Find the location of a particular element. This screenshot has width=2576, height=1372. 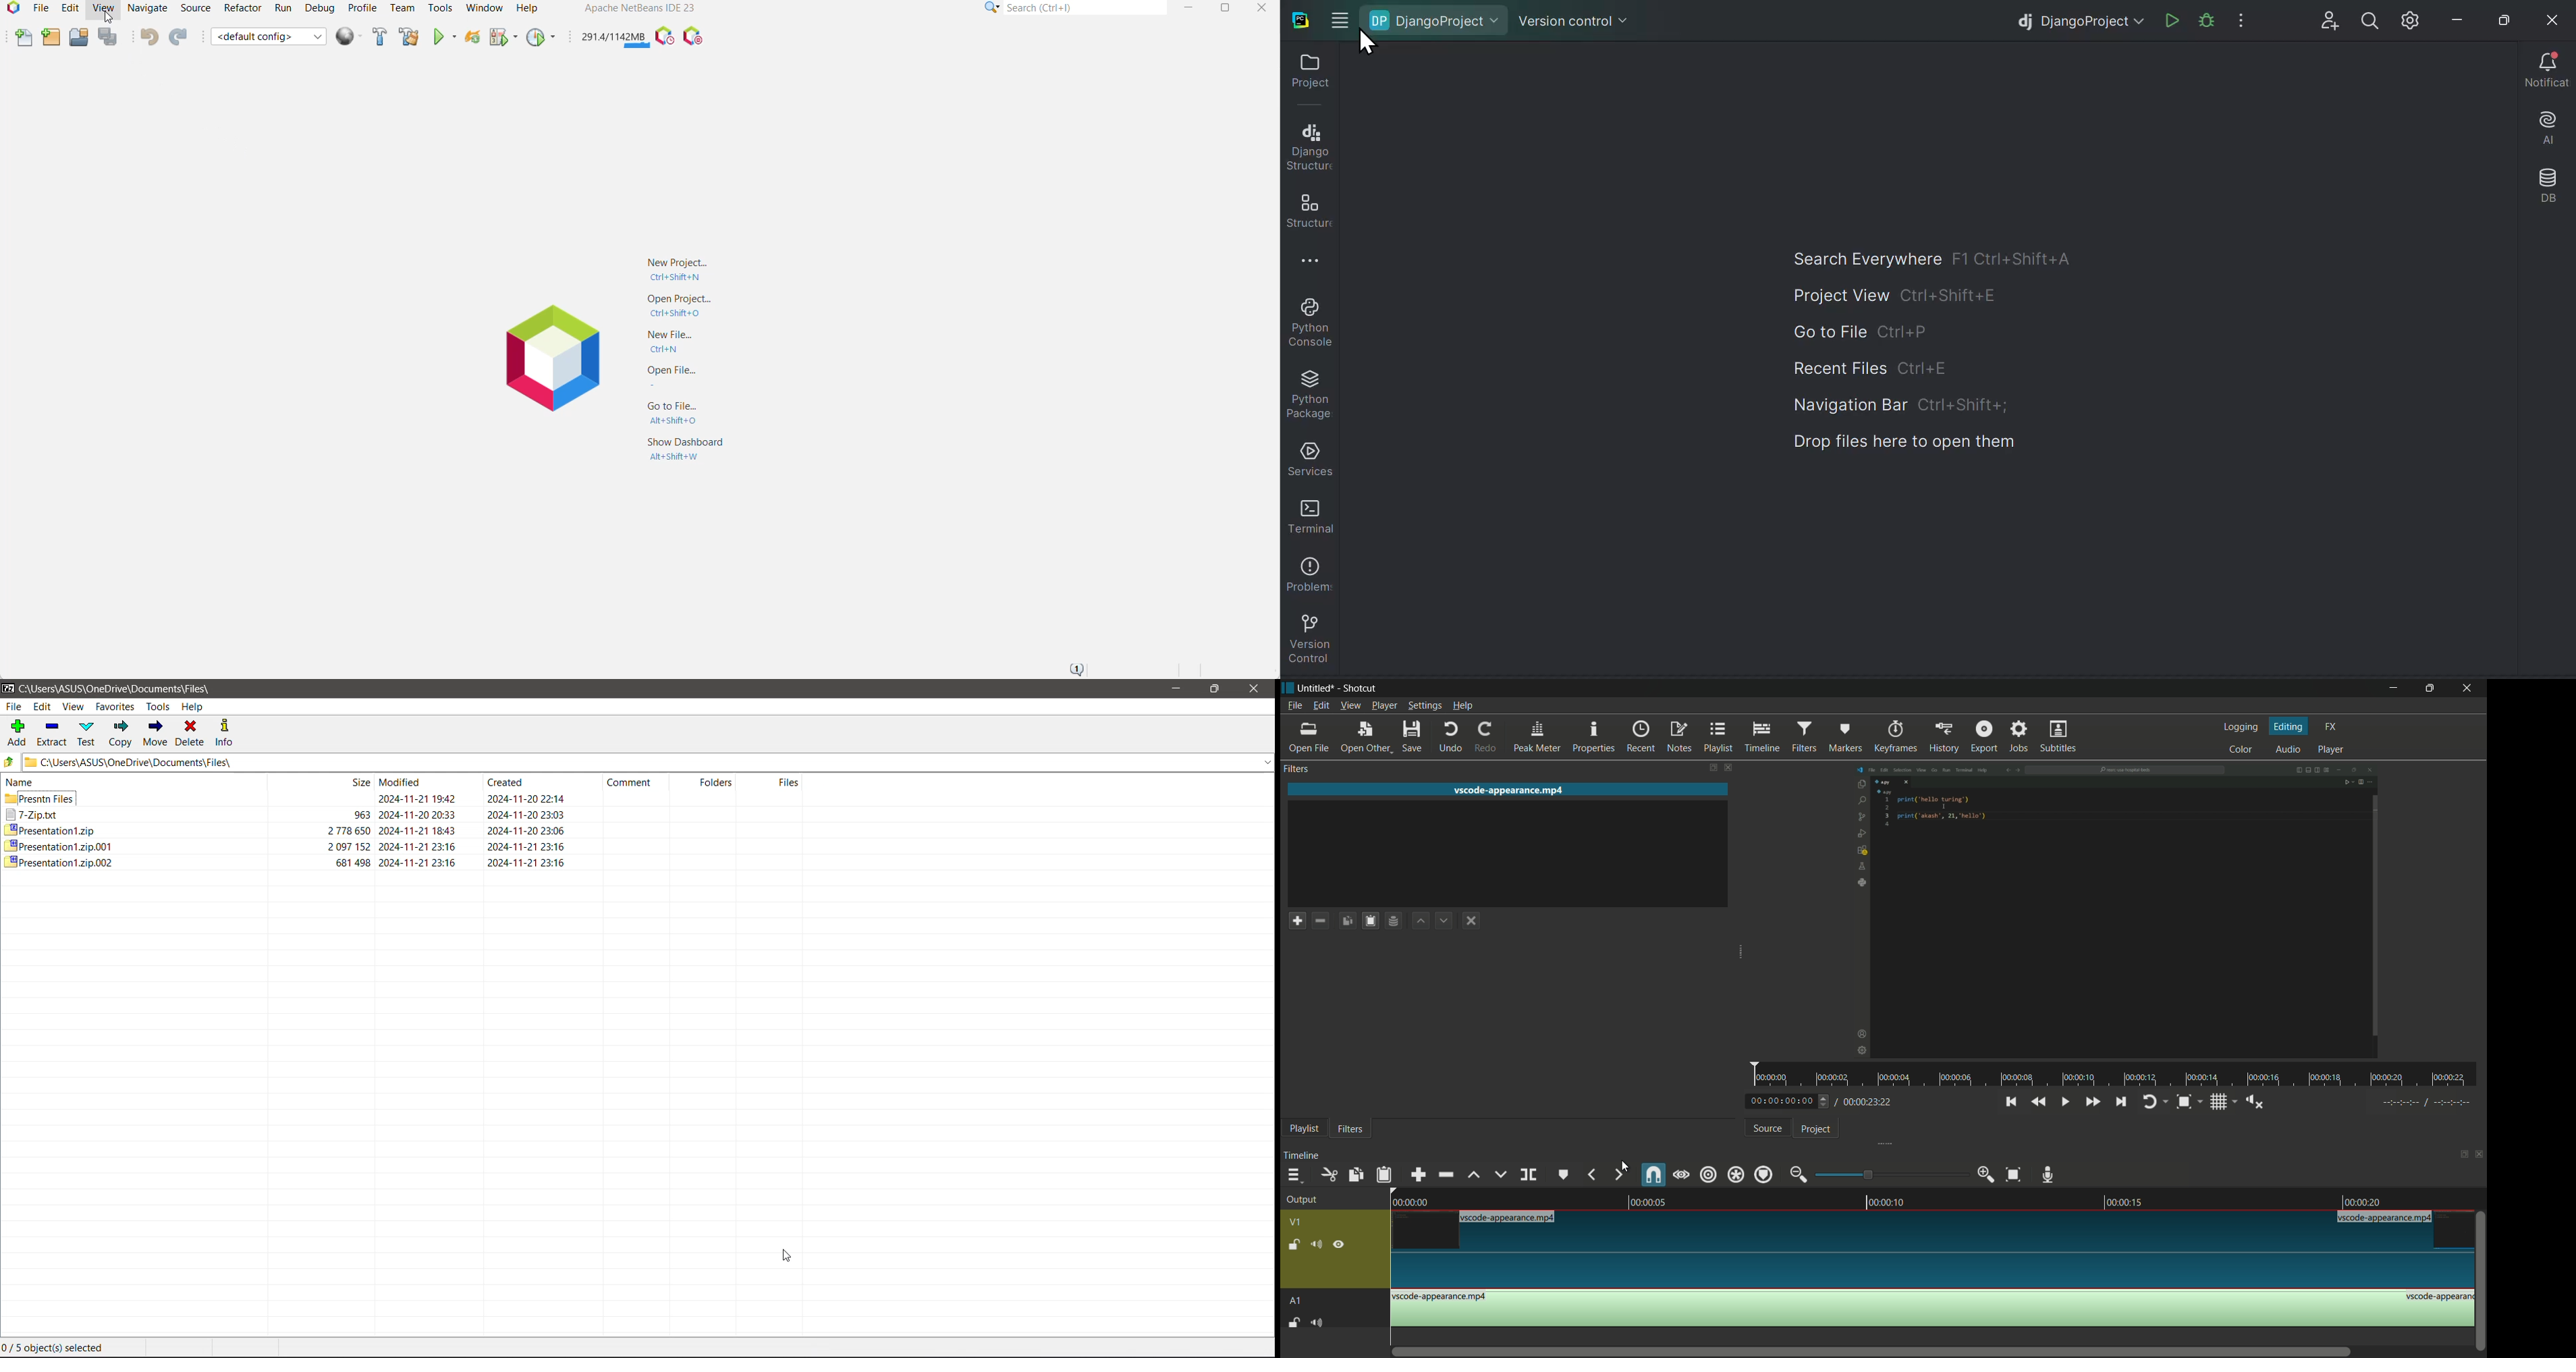

filters is located at coordinates (1297, 770).